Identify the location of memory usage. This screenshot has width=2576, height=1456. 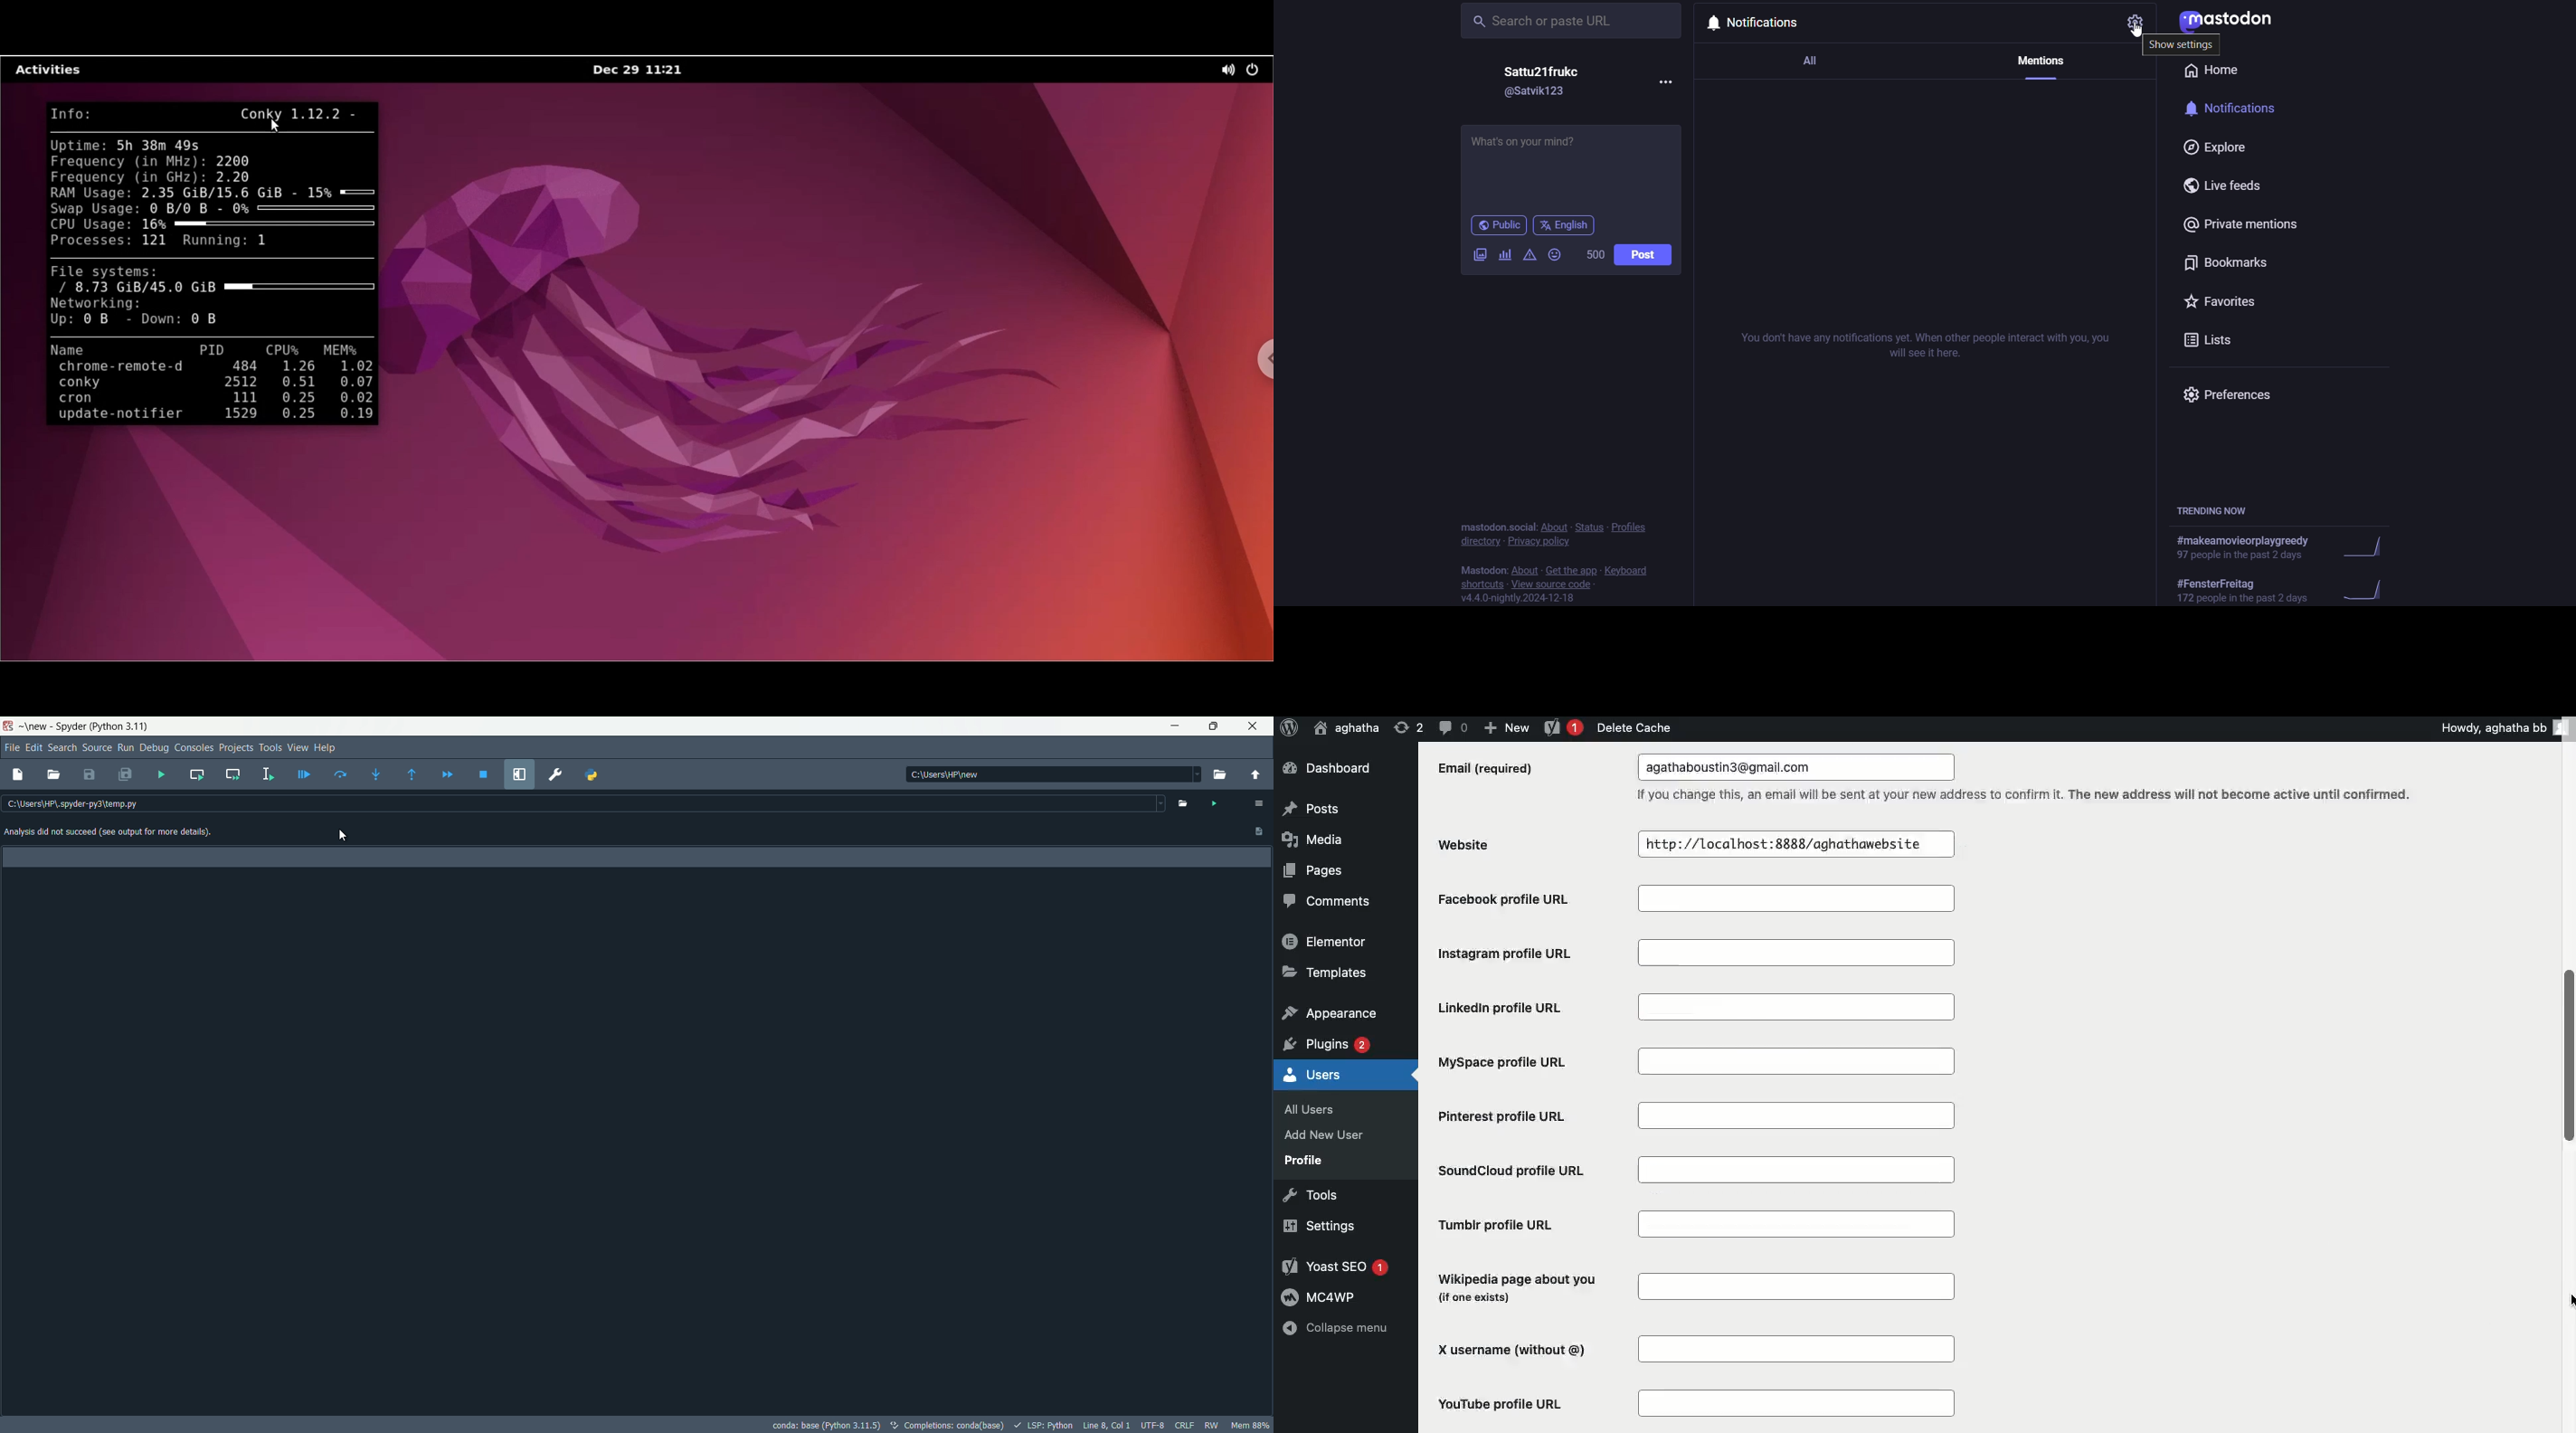
(1251, 1425).